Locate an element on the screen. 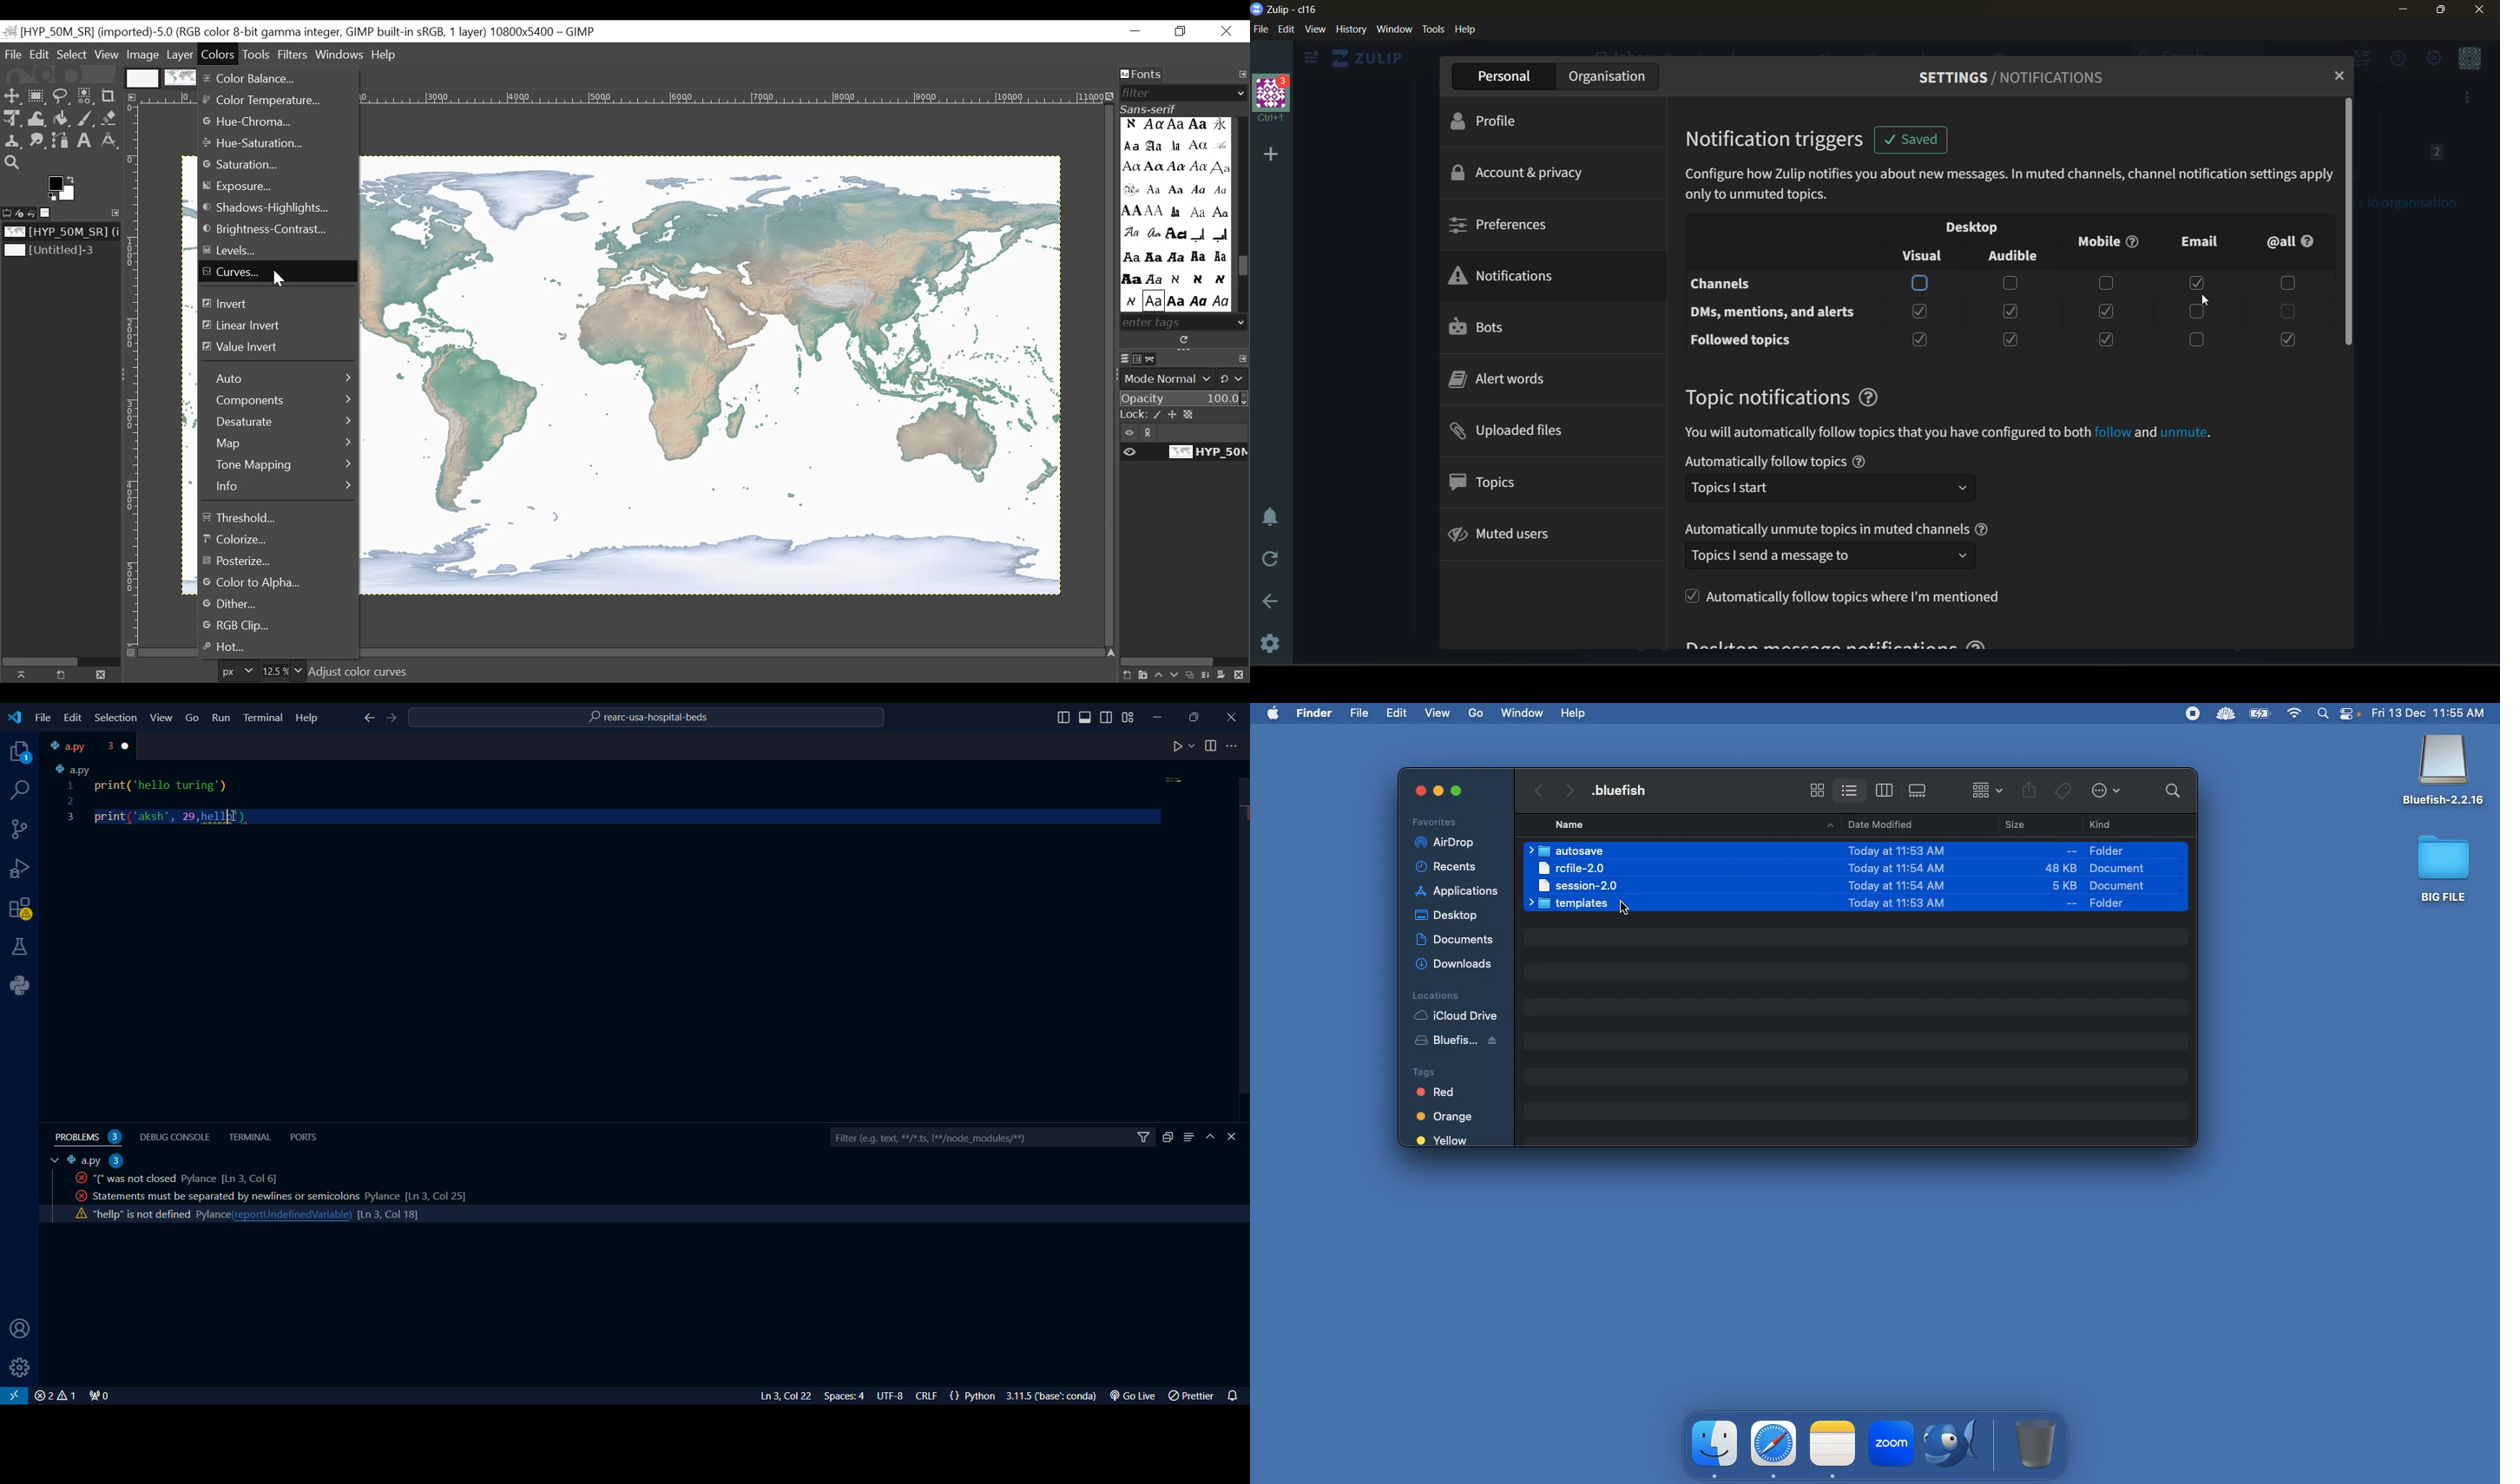 The width and height of the screenshot is (2520, 1484). Clone tool is located at coordinates (12, 141).